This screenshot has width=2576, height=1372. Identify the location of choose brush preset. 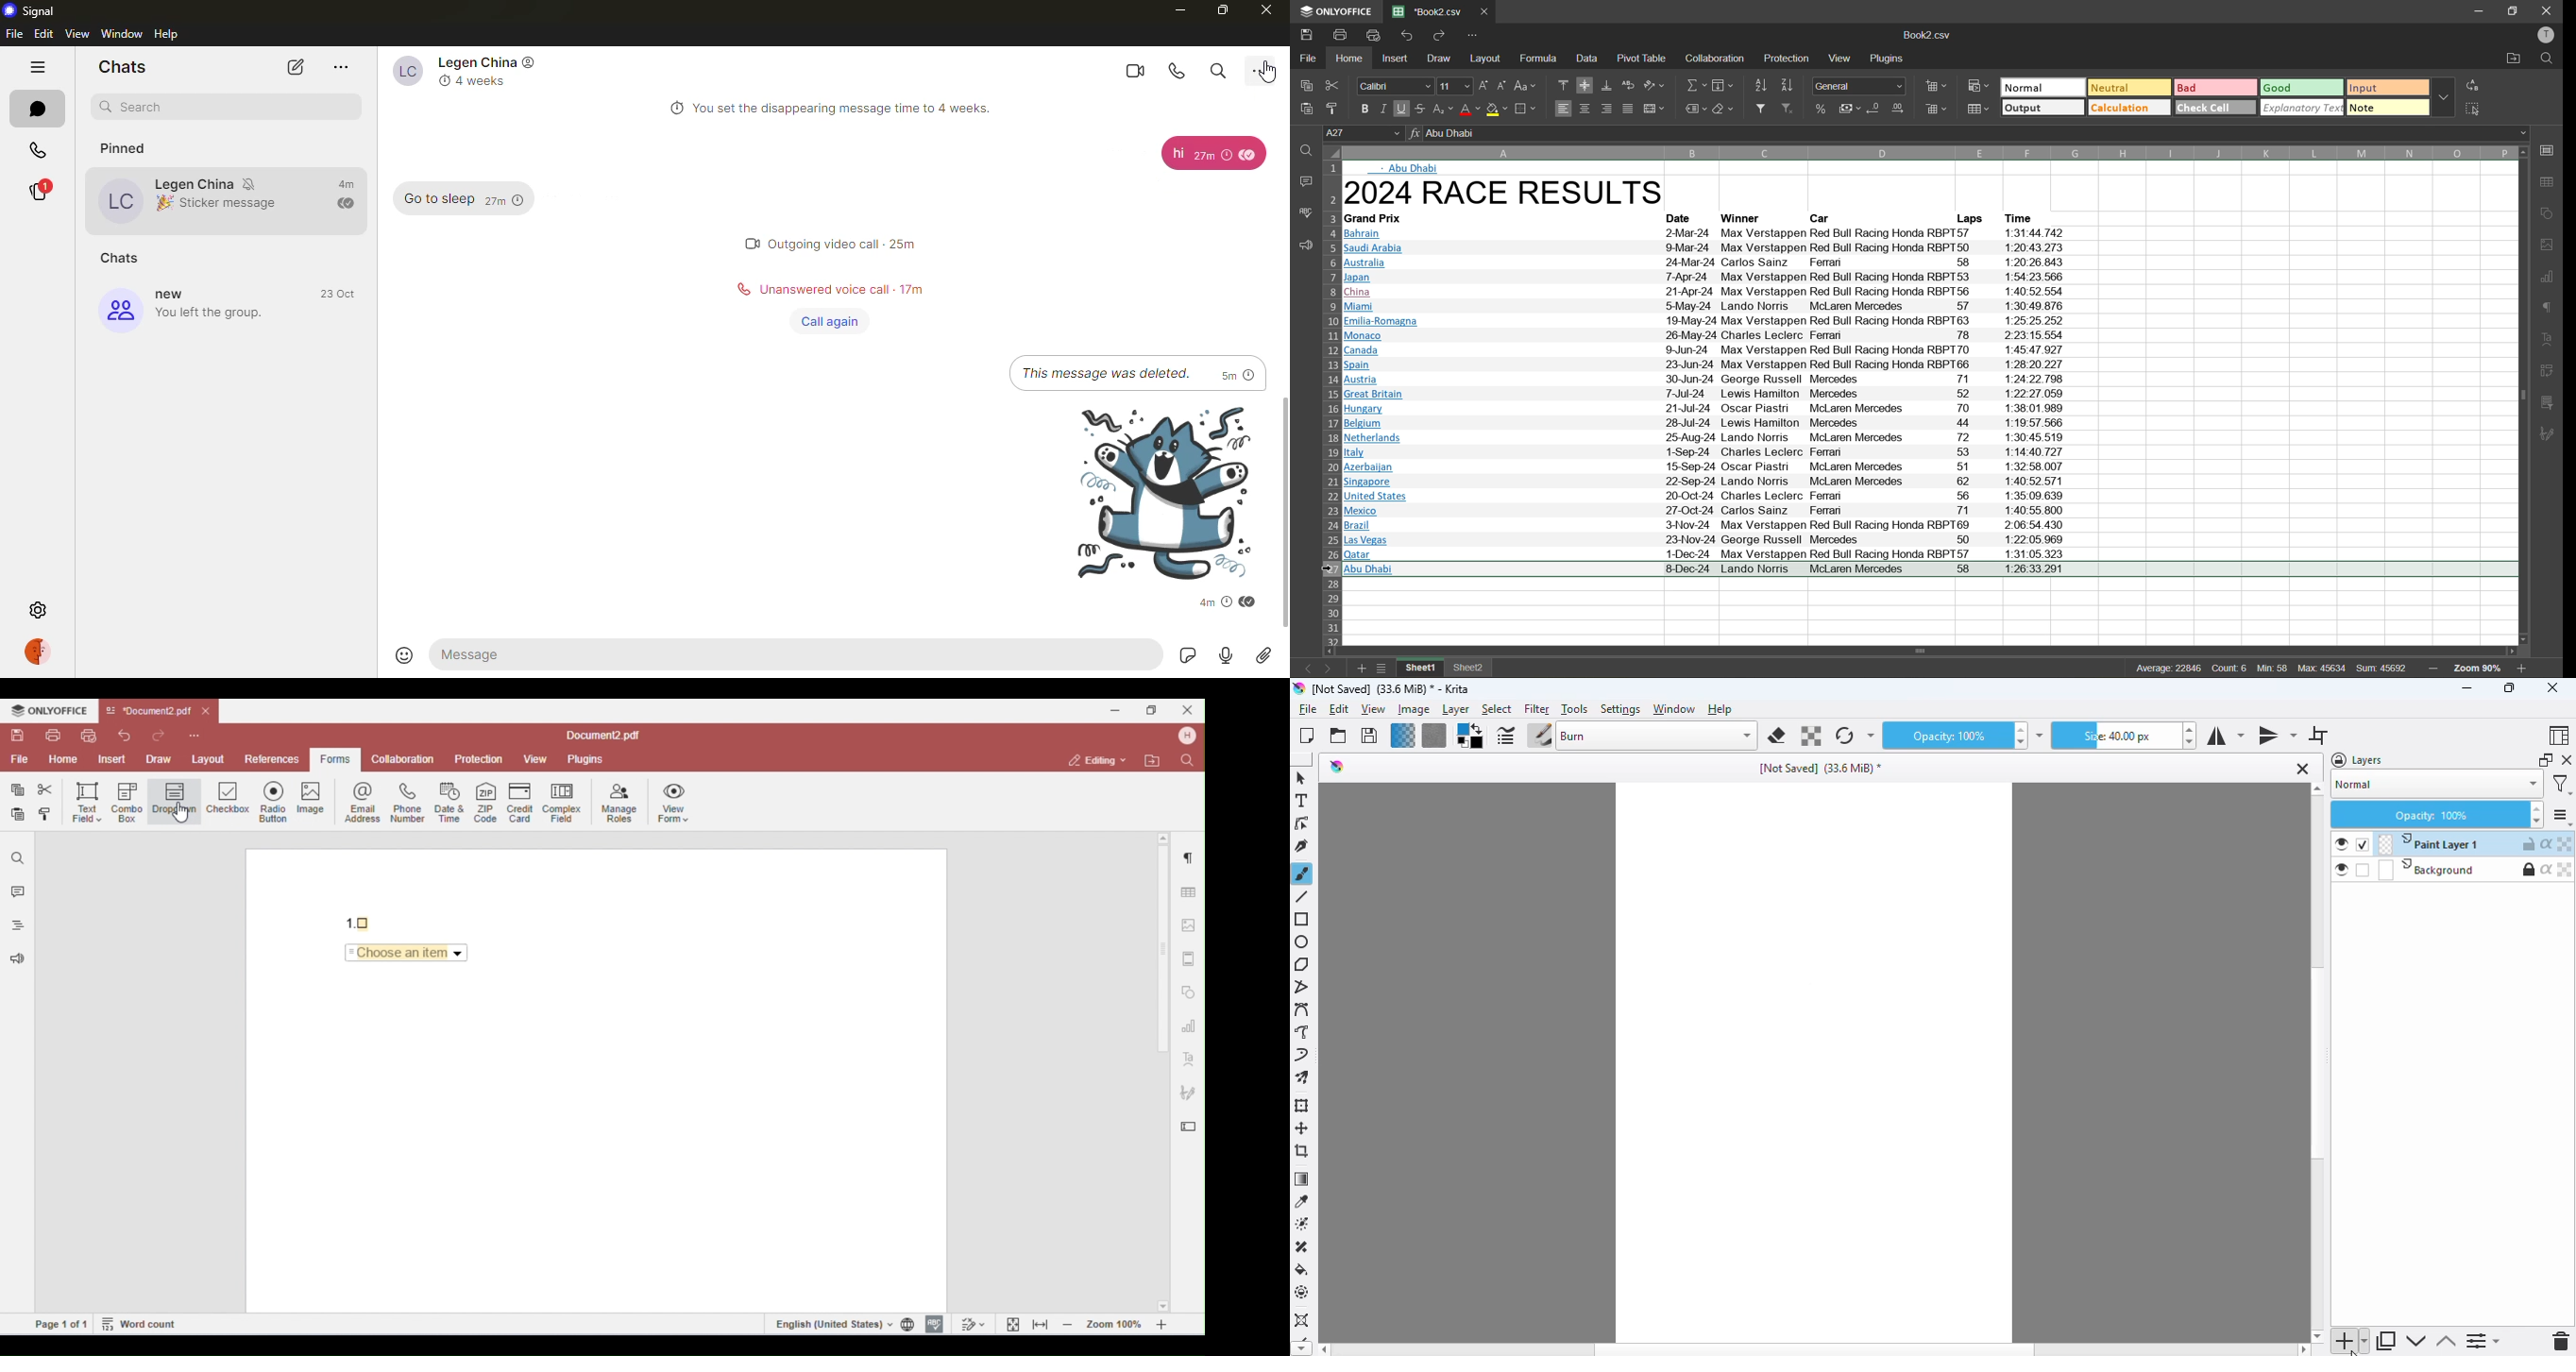
(1539, 736).